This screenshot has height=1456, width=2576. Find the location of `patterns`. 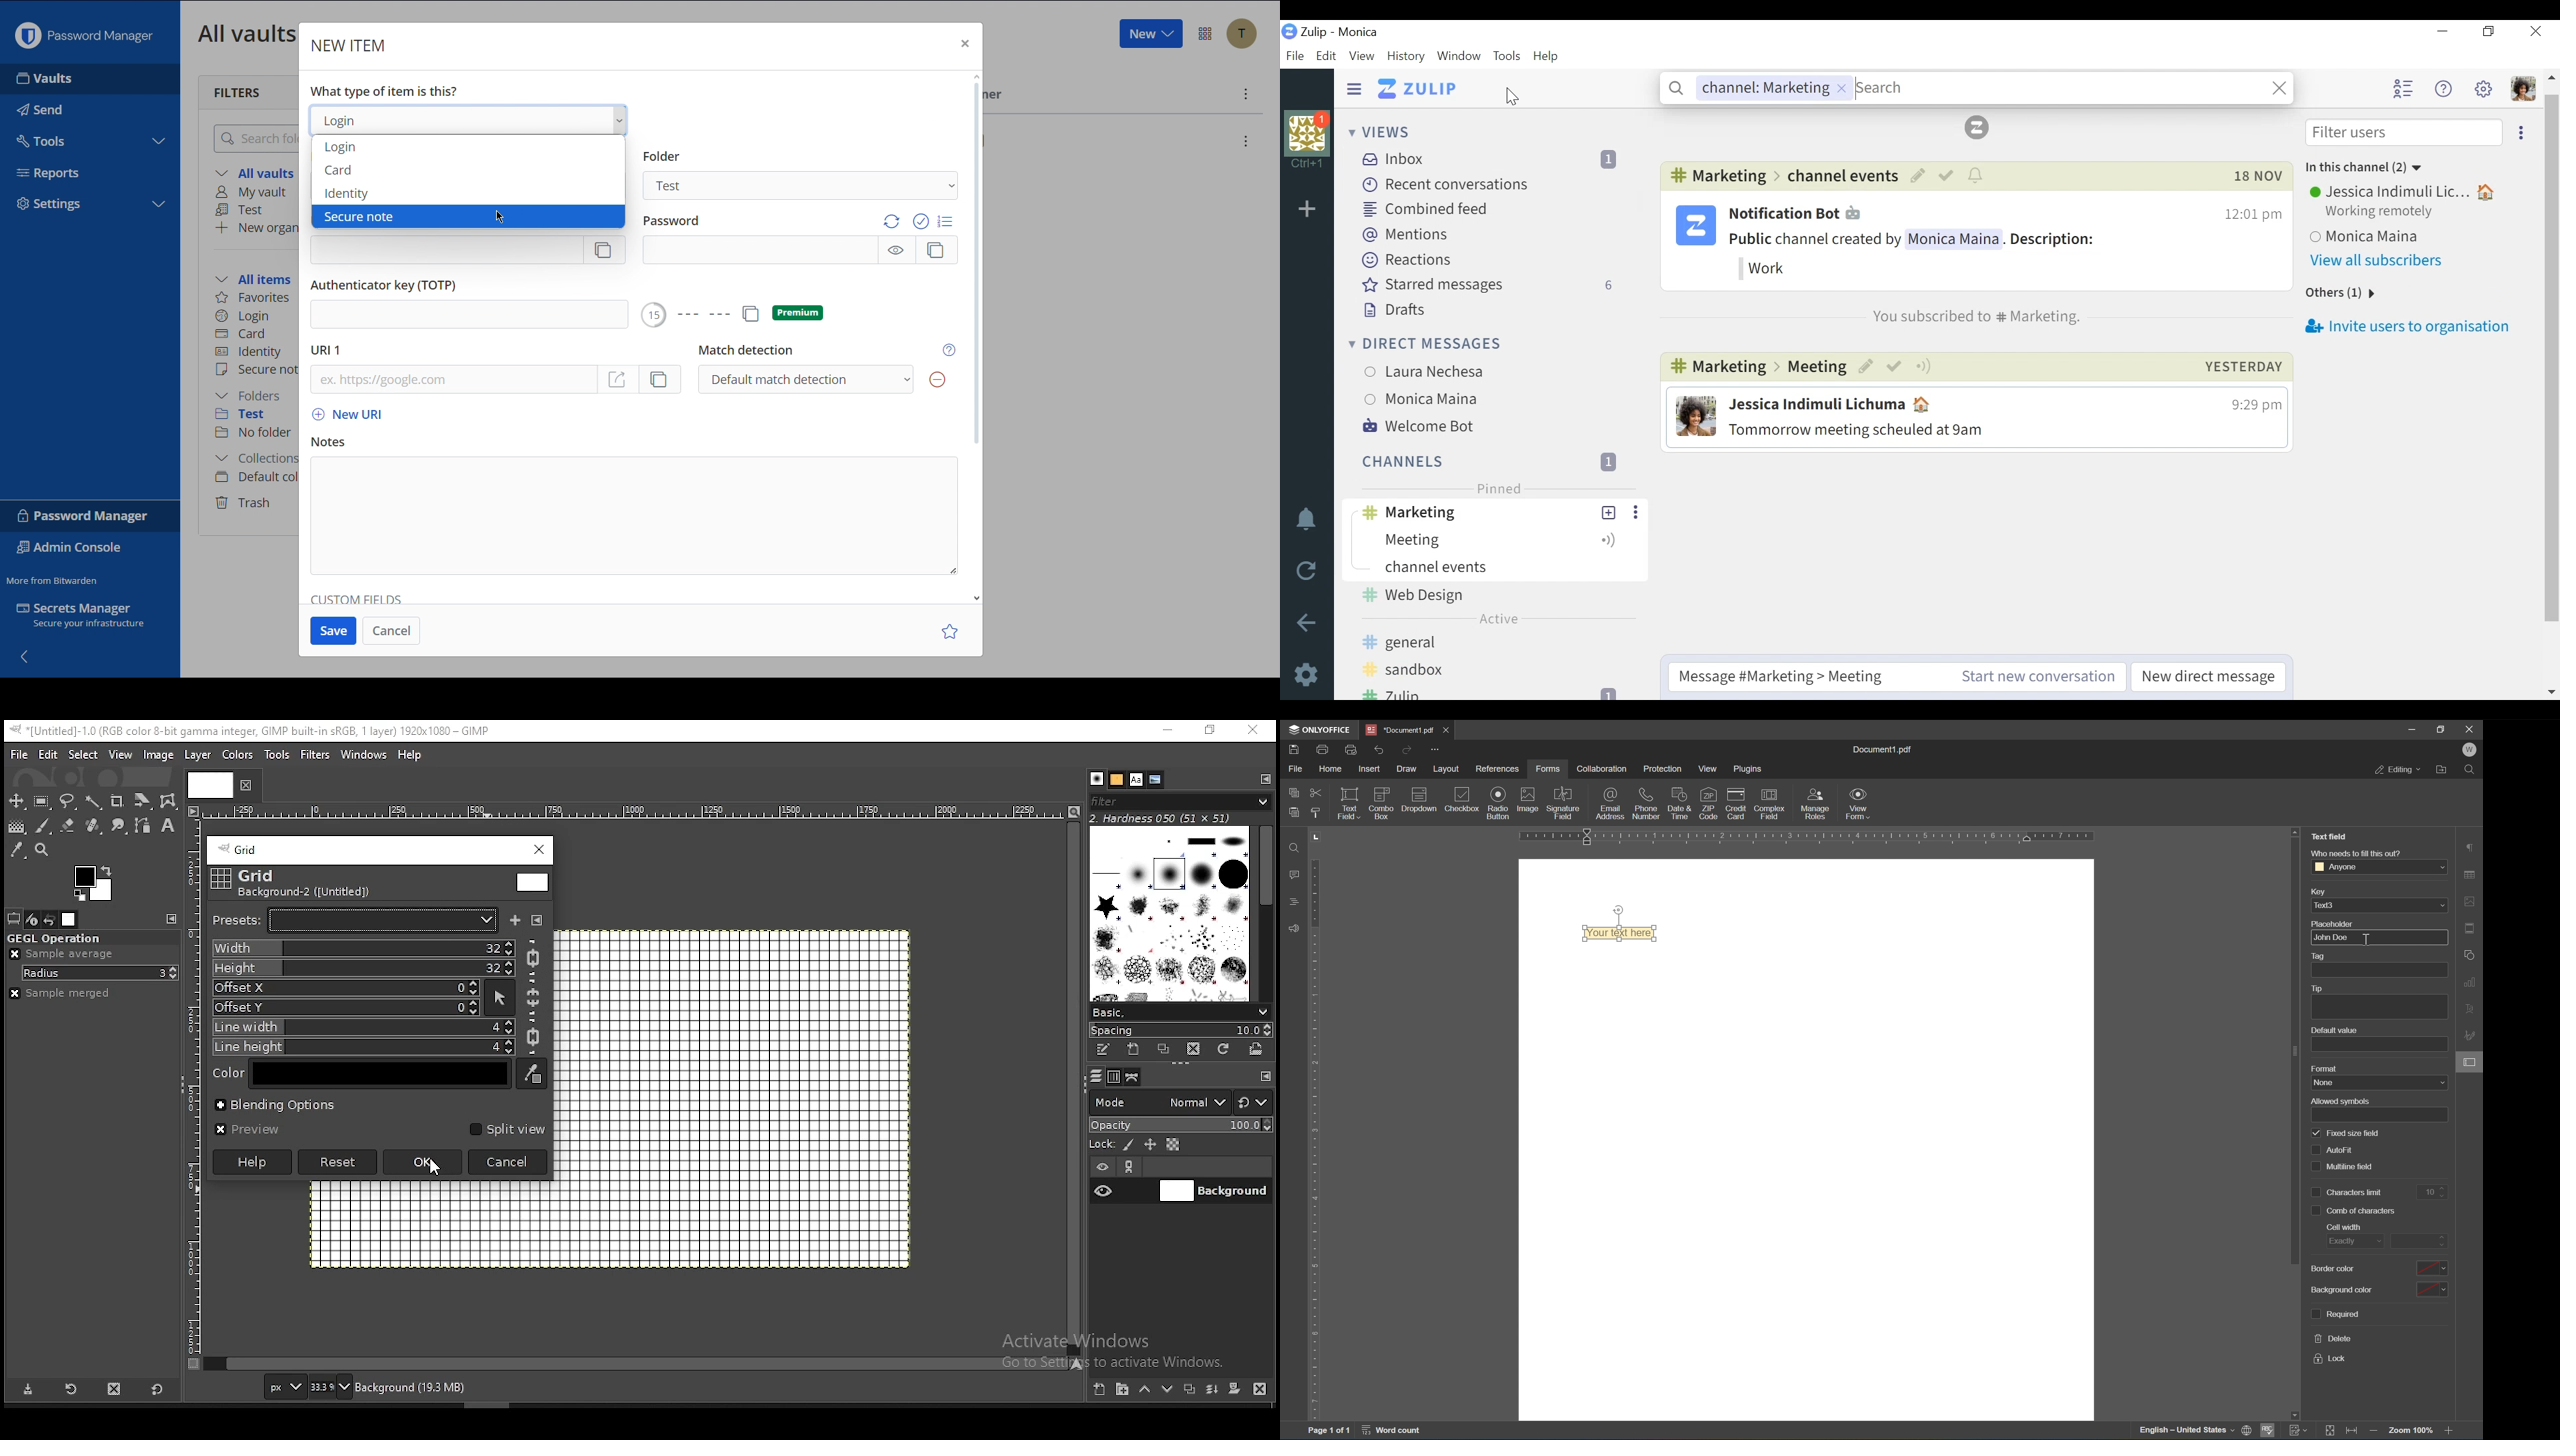

patterns is located at coordinates (1117, 780).